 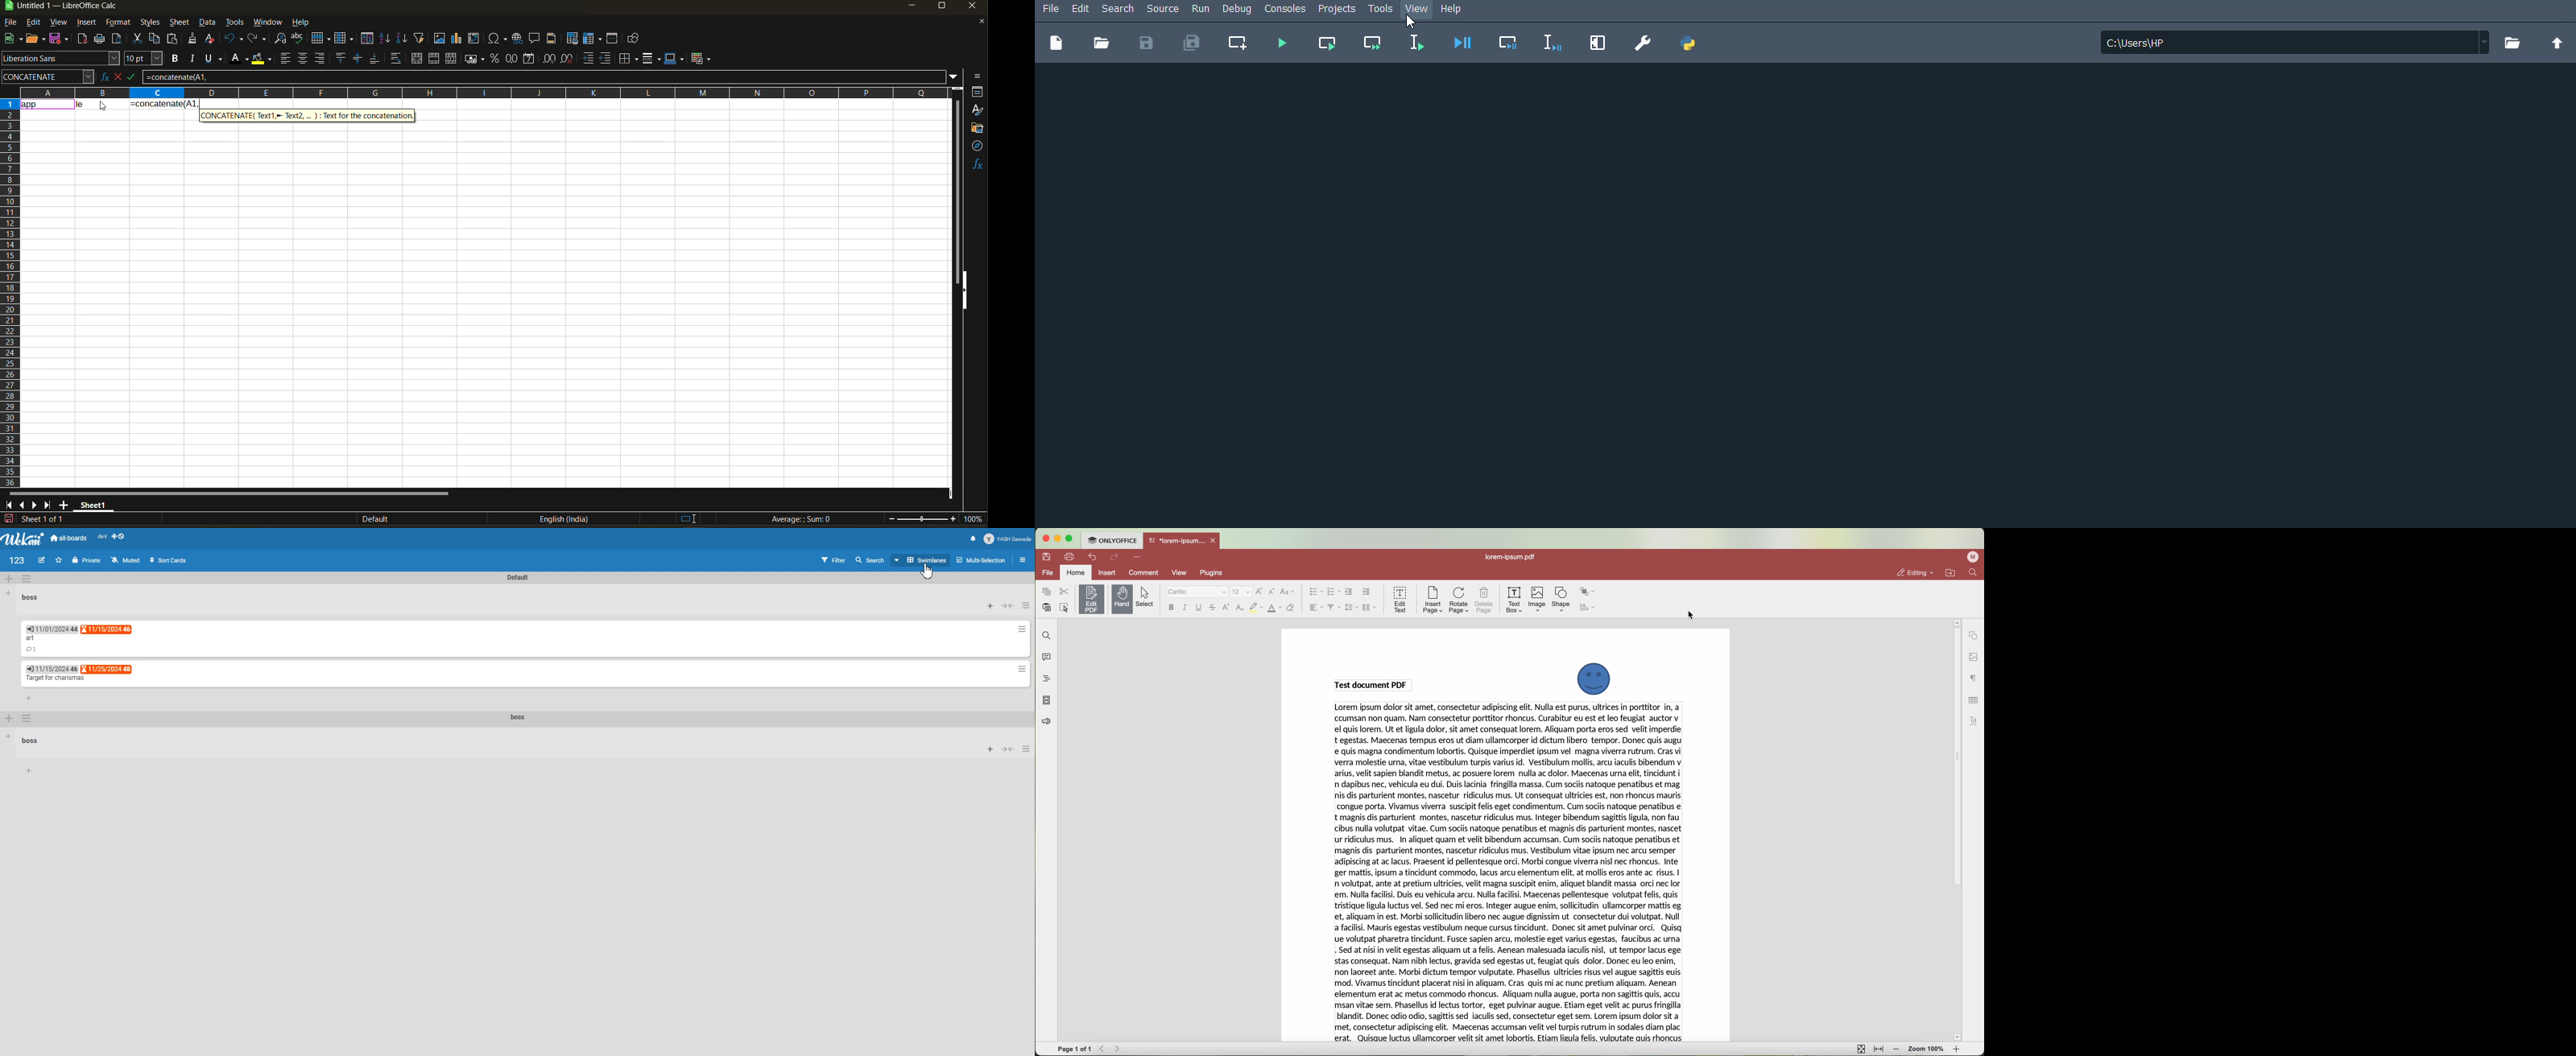 I want to click on insert comment, so click(x=535, y=39).